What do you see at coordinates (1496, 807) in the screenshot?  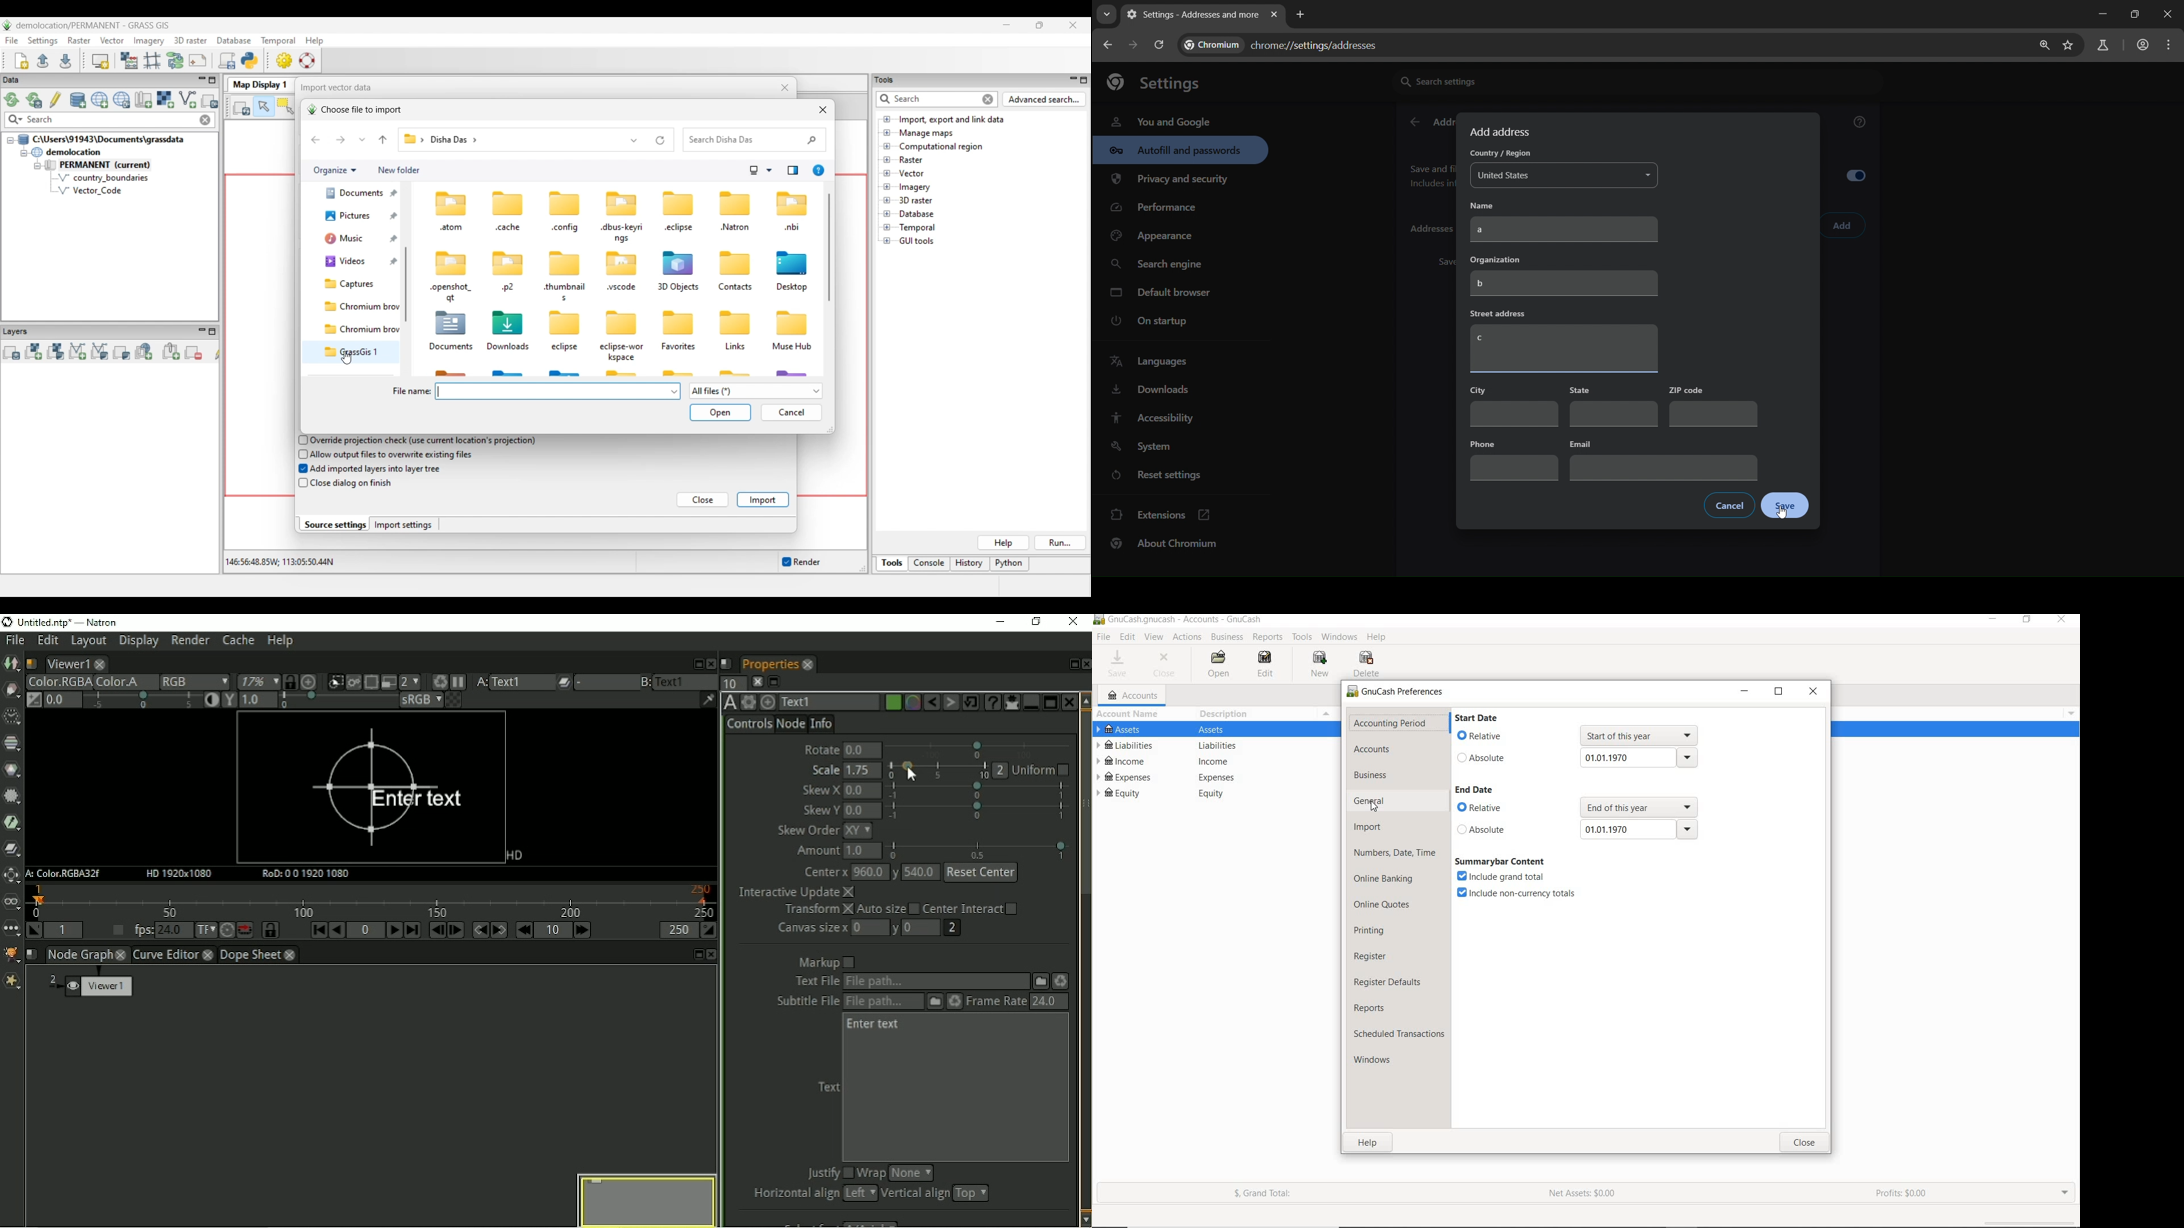 I see `RELATIVE` at bounding box center [1496, 807].